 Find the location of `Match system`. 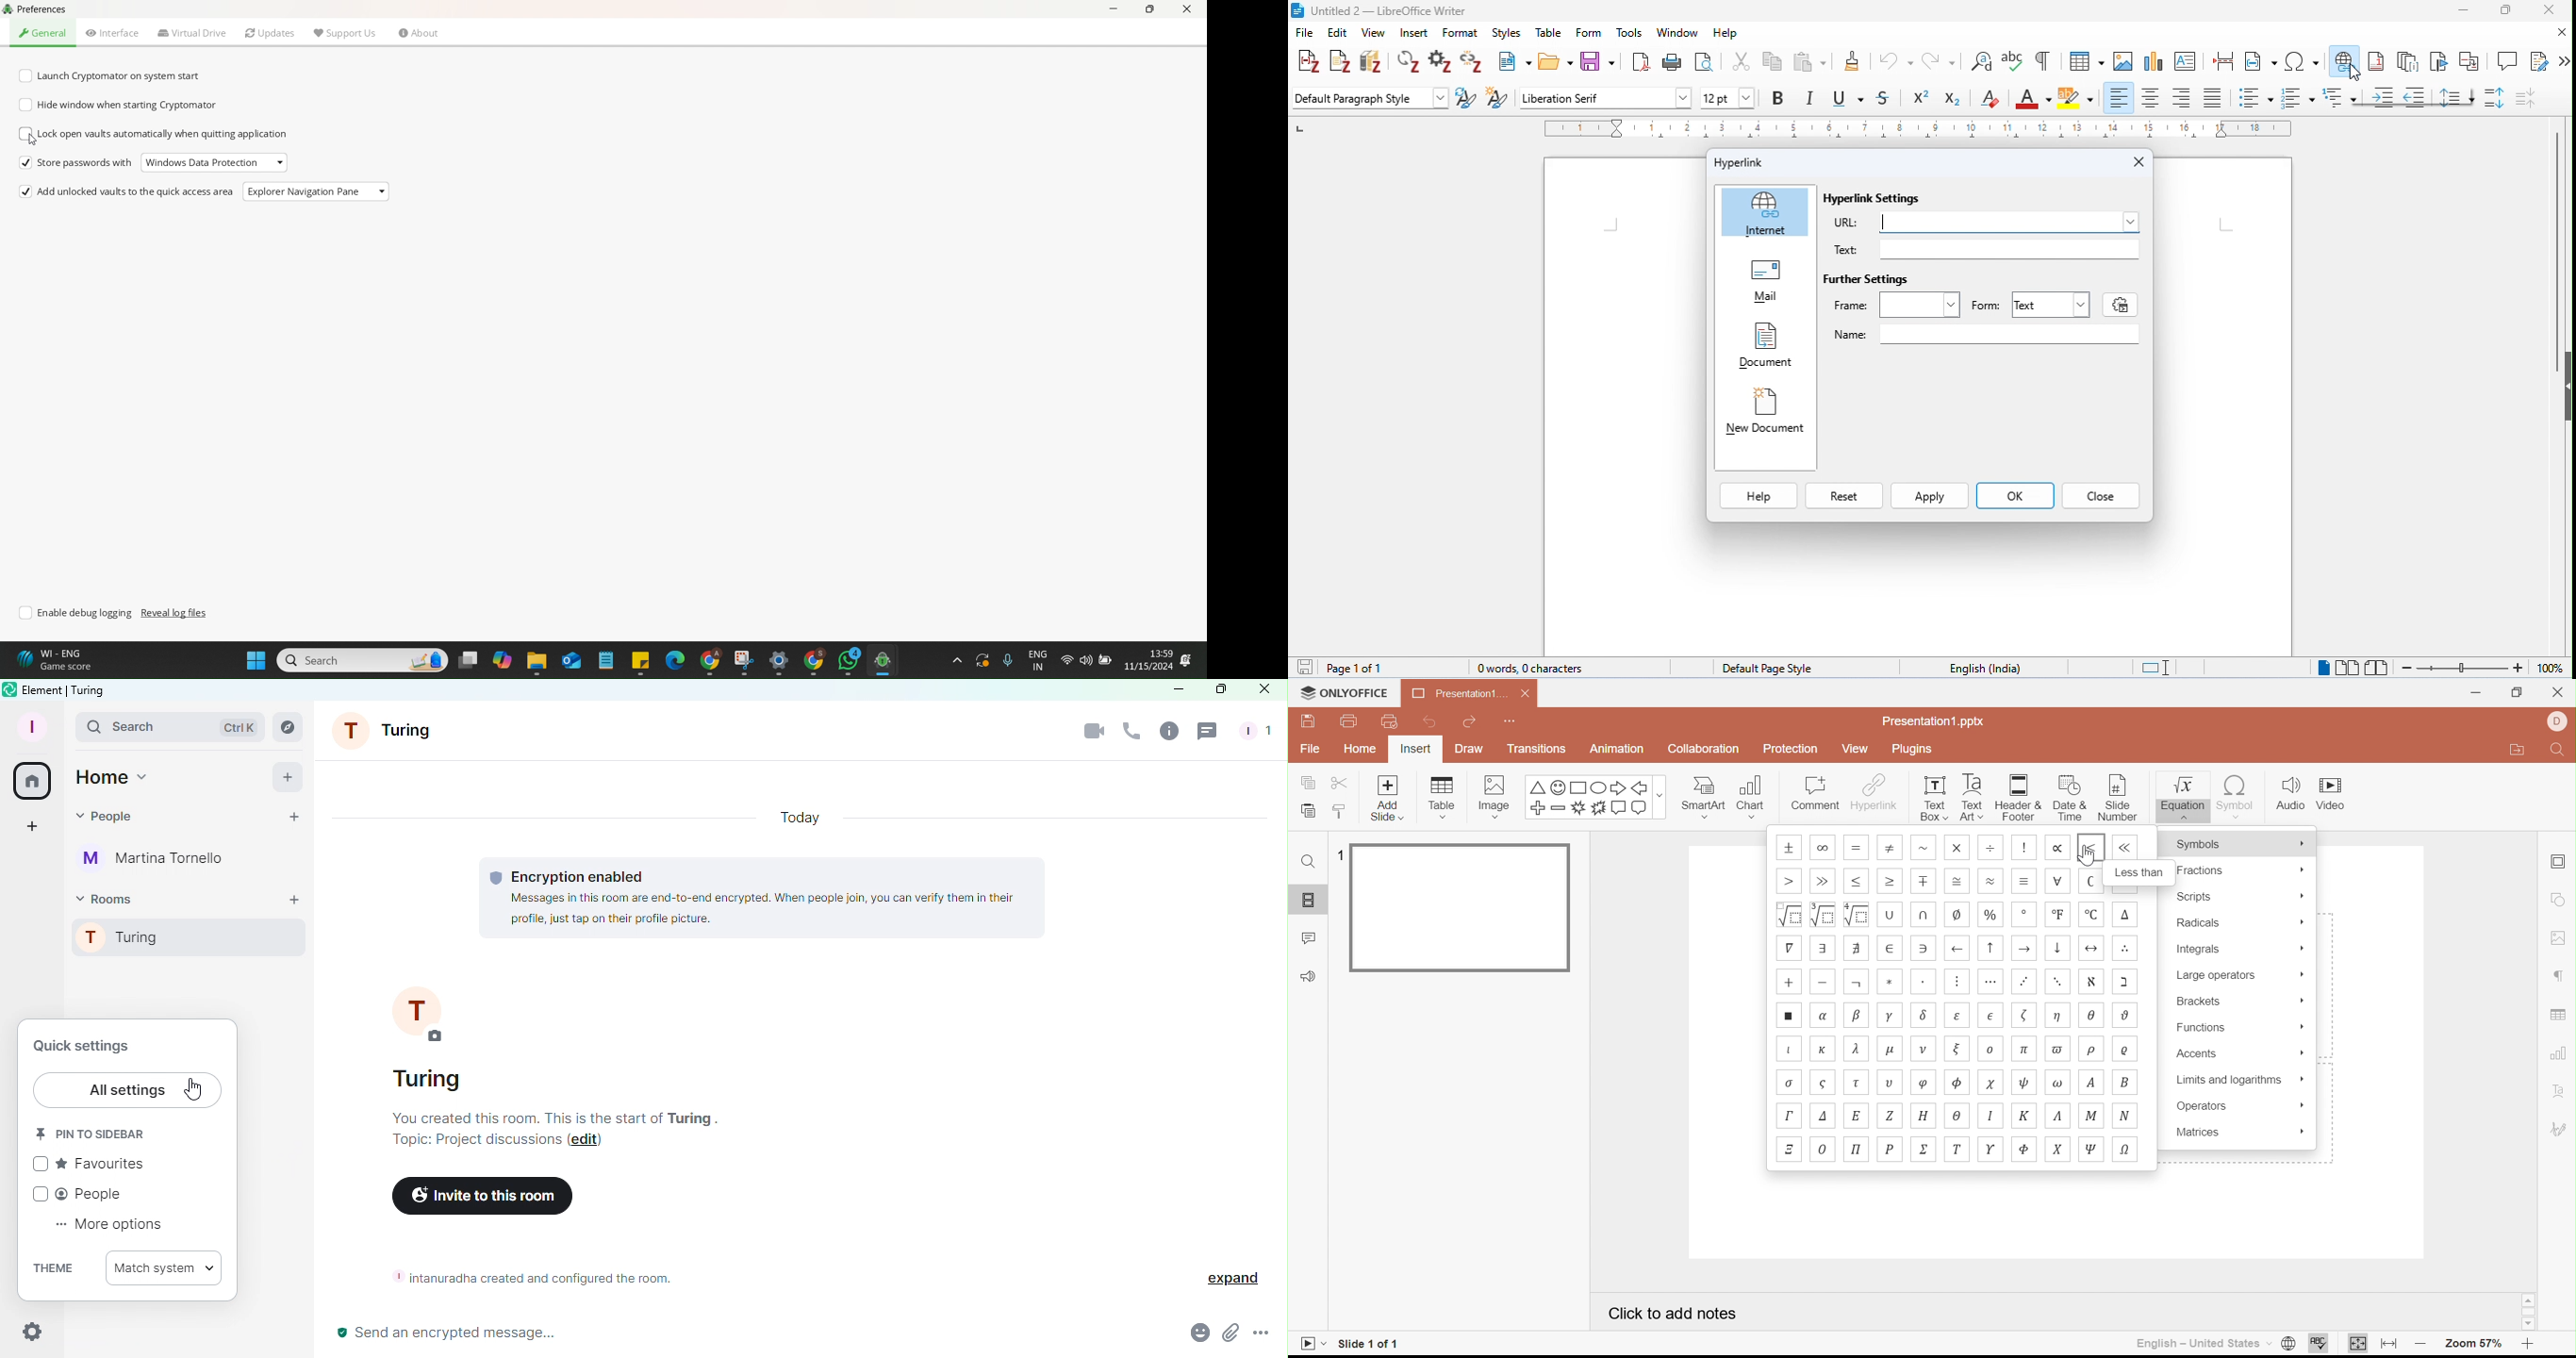

Match system is located at coordinates (164, 1269).